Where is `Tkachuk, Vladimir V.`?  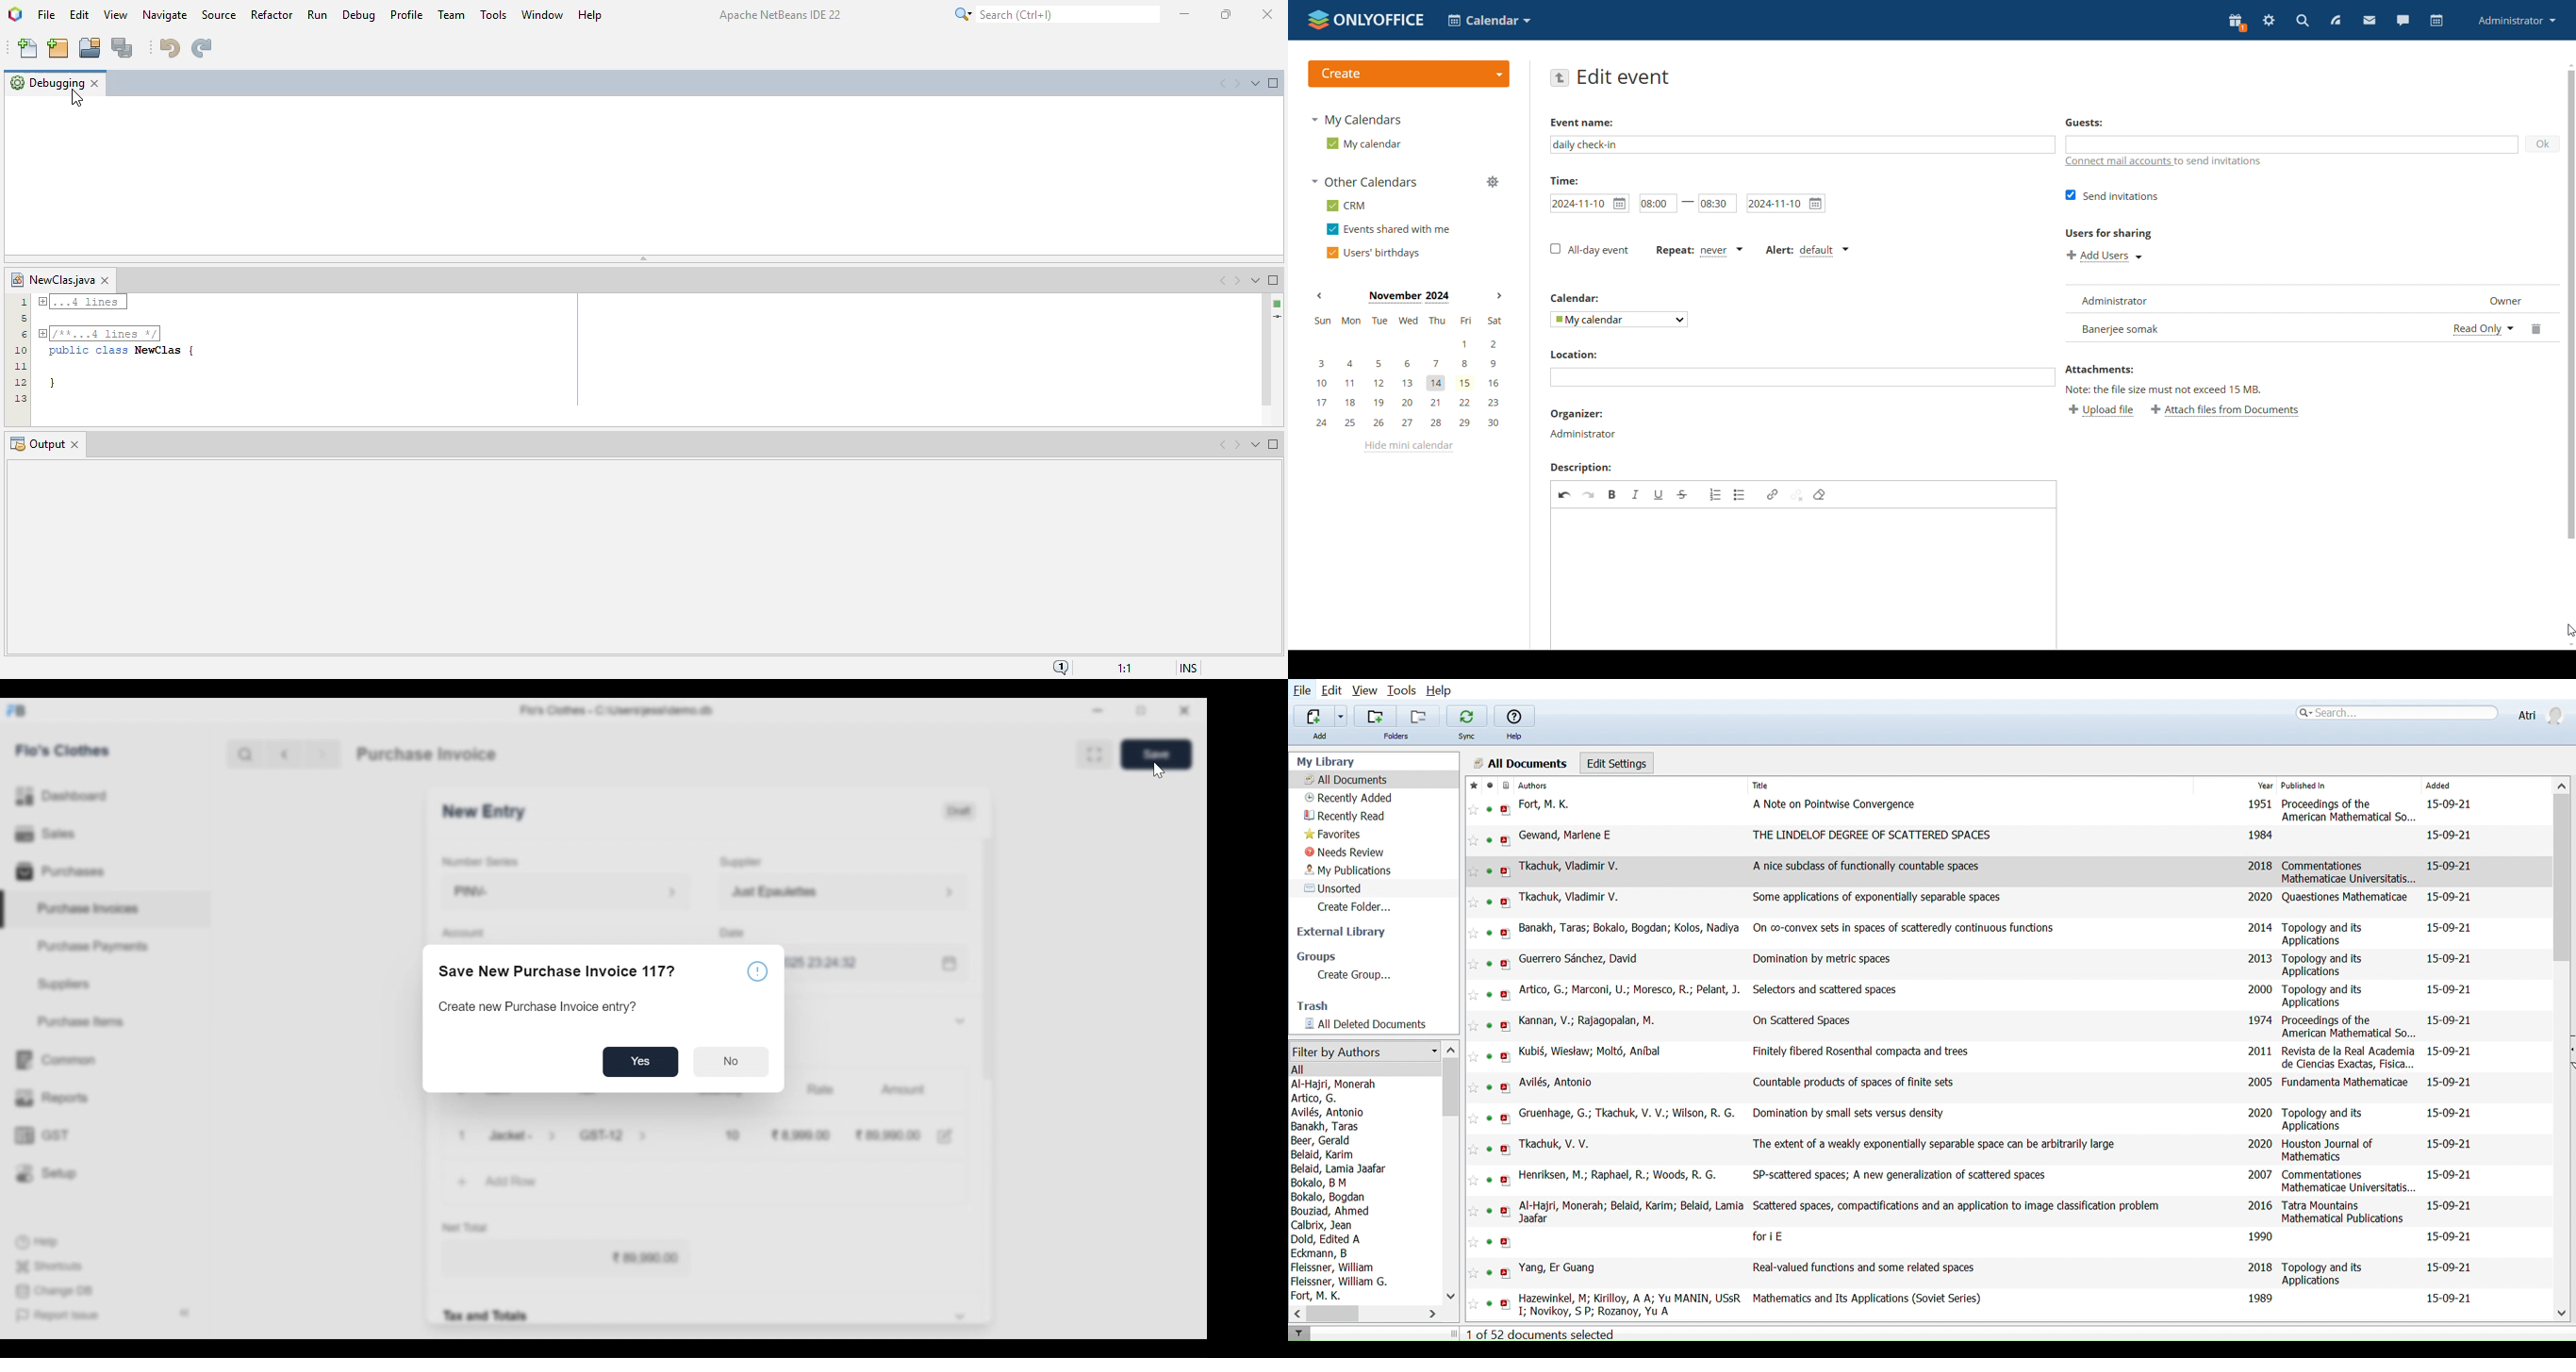 Tkachuk, Vladimir V. is located at coordinates (1572, 867).